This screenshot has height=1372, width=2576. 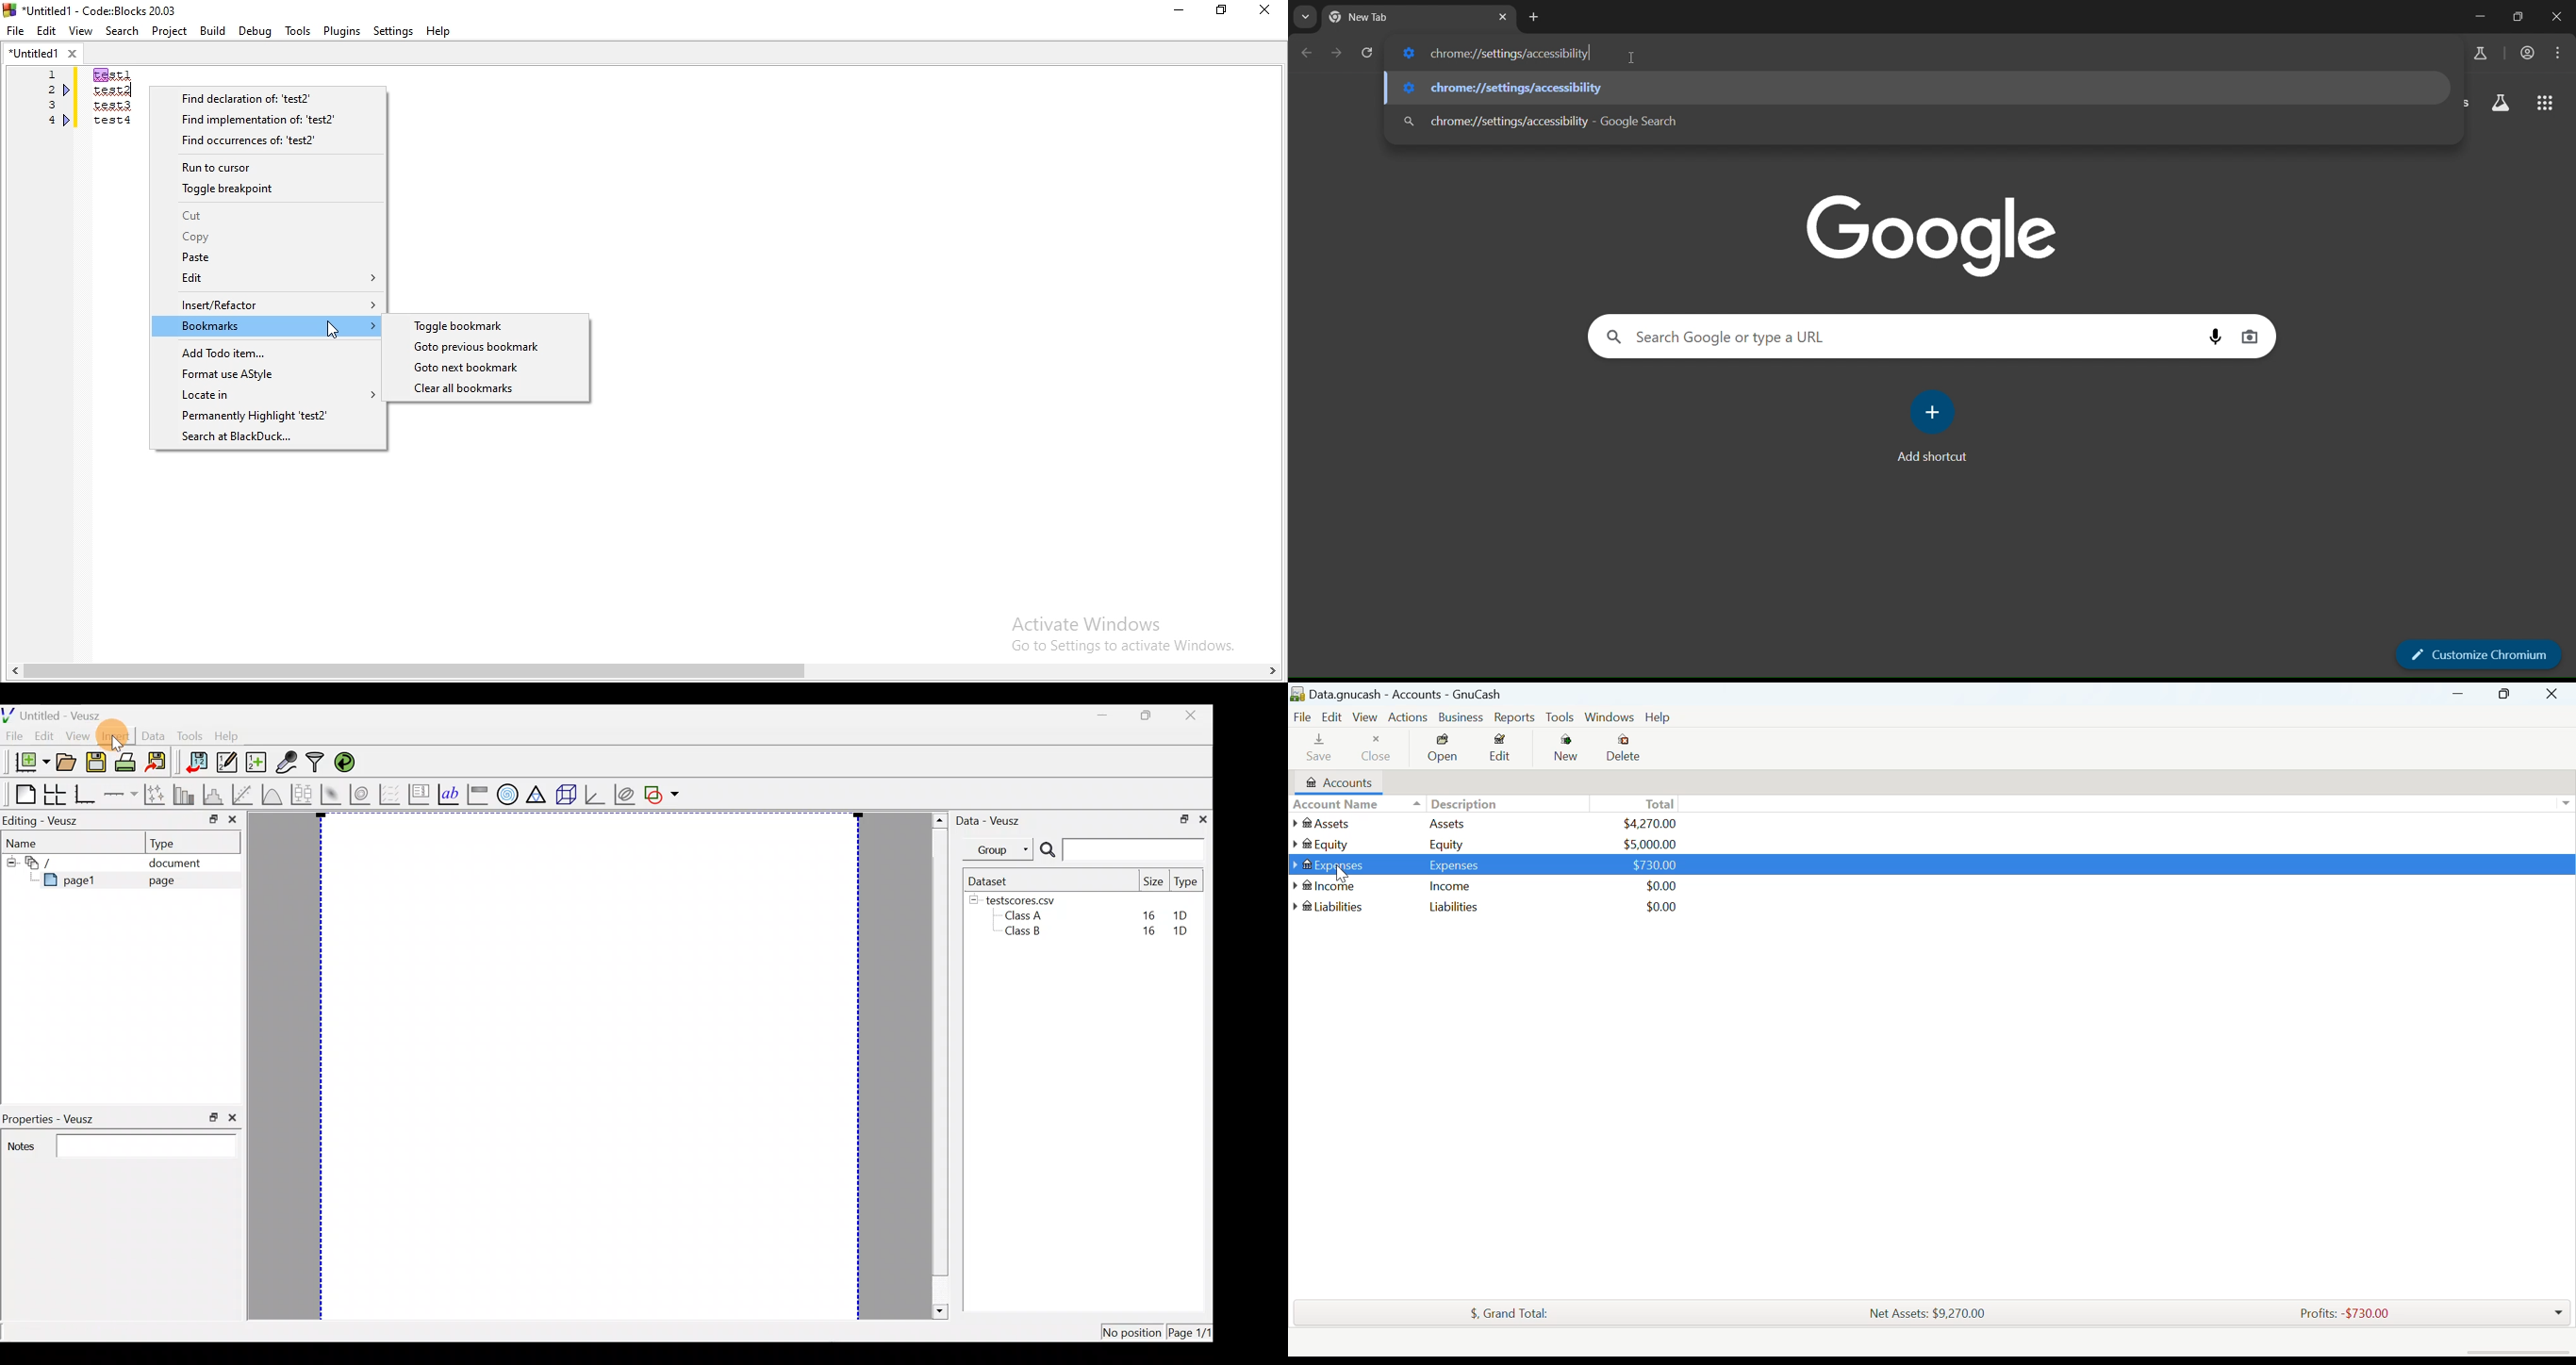 What do you see at coordinates (2479, 54) in the screenshot?
I see `search labs` at bounding box center [2479, 54].